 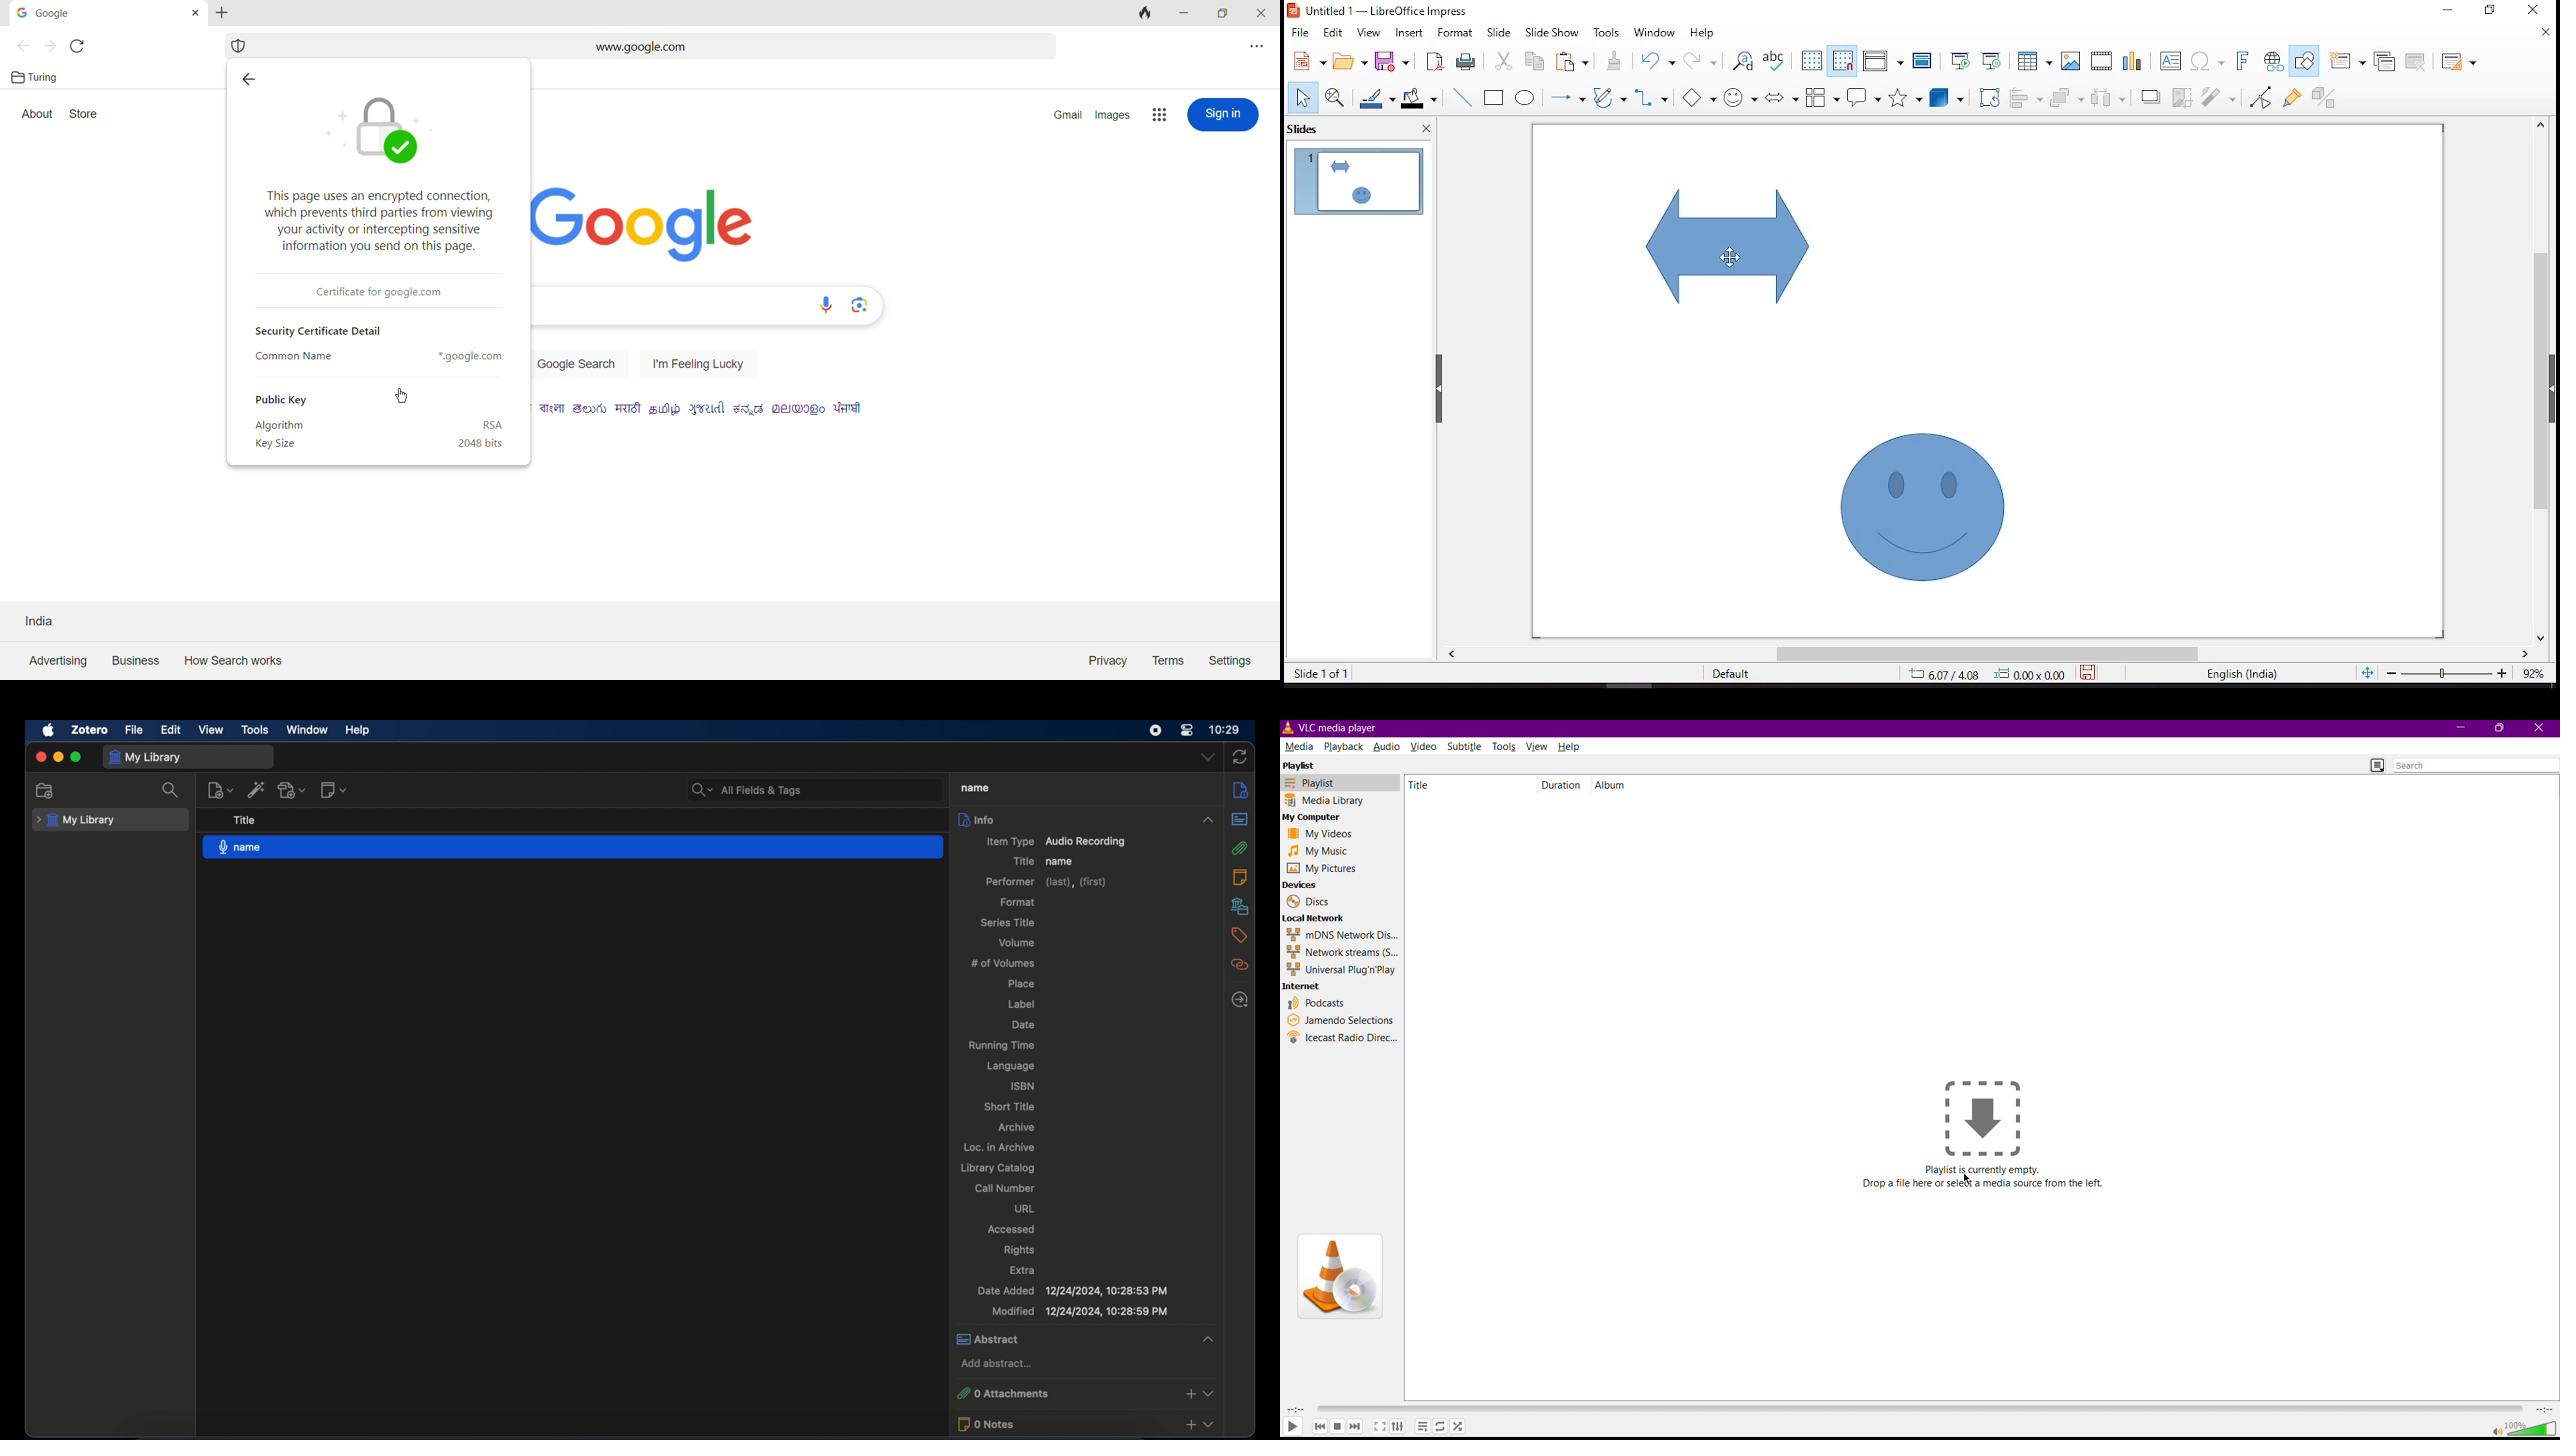 What do you see at coordinates (2029, 672) in the screenshot?
I see `0.00x0.00` at bounding box center [2029, 672].